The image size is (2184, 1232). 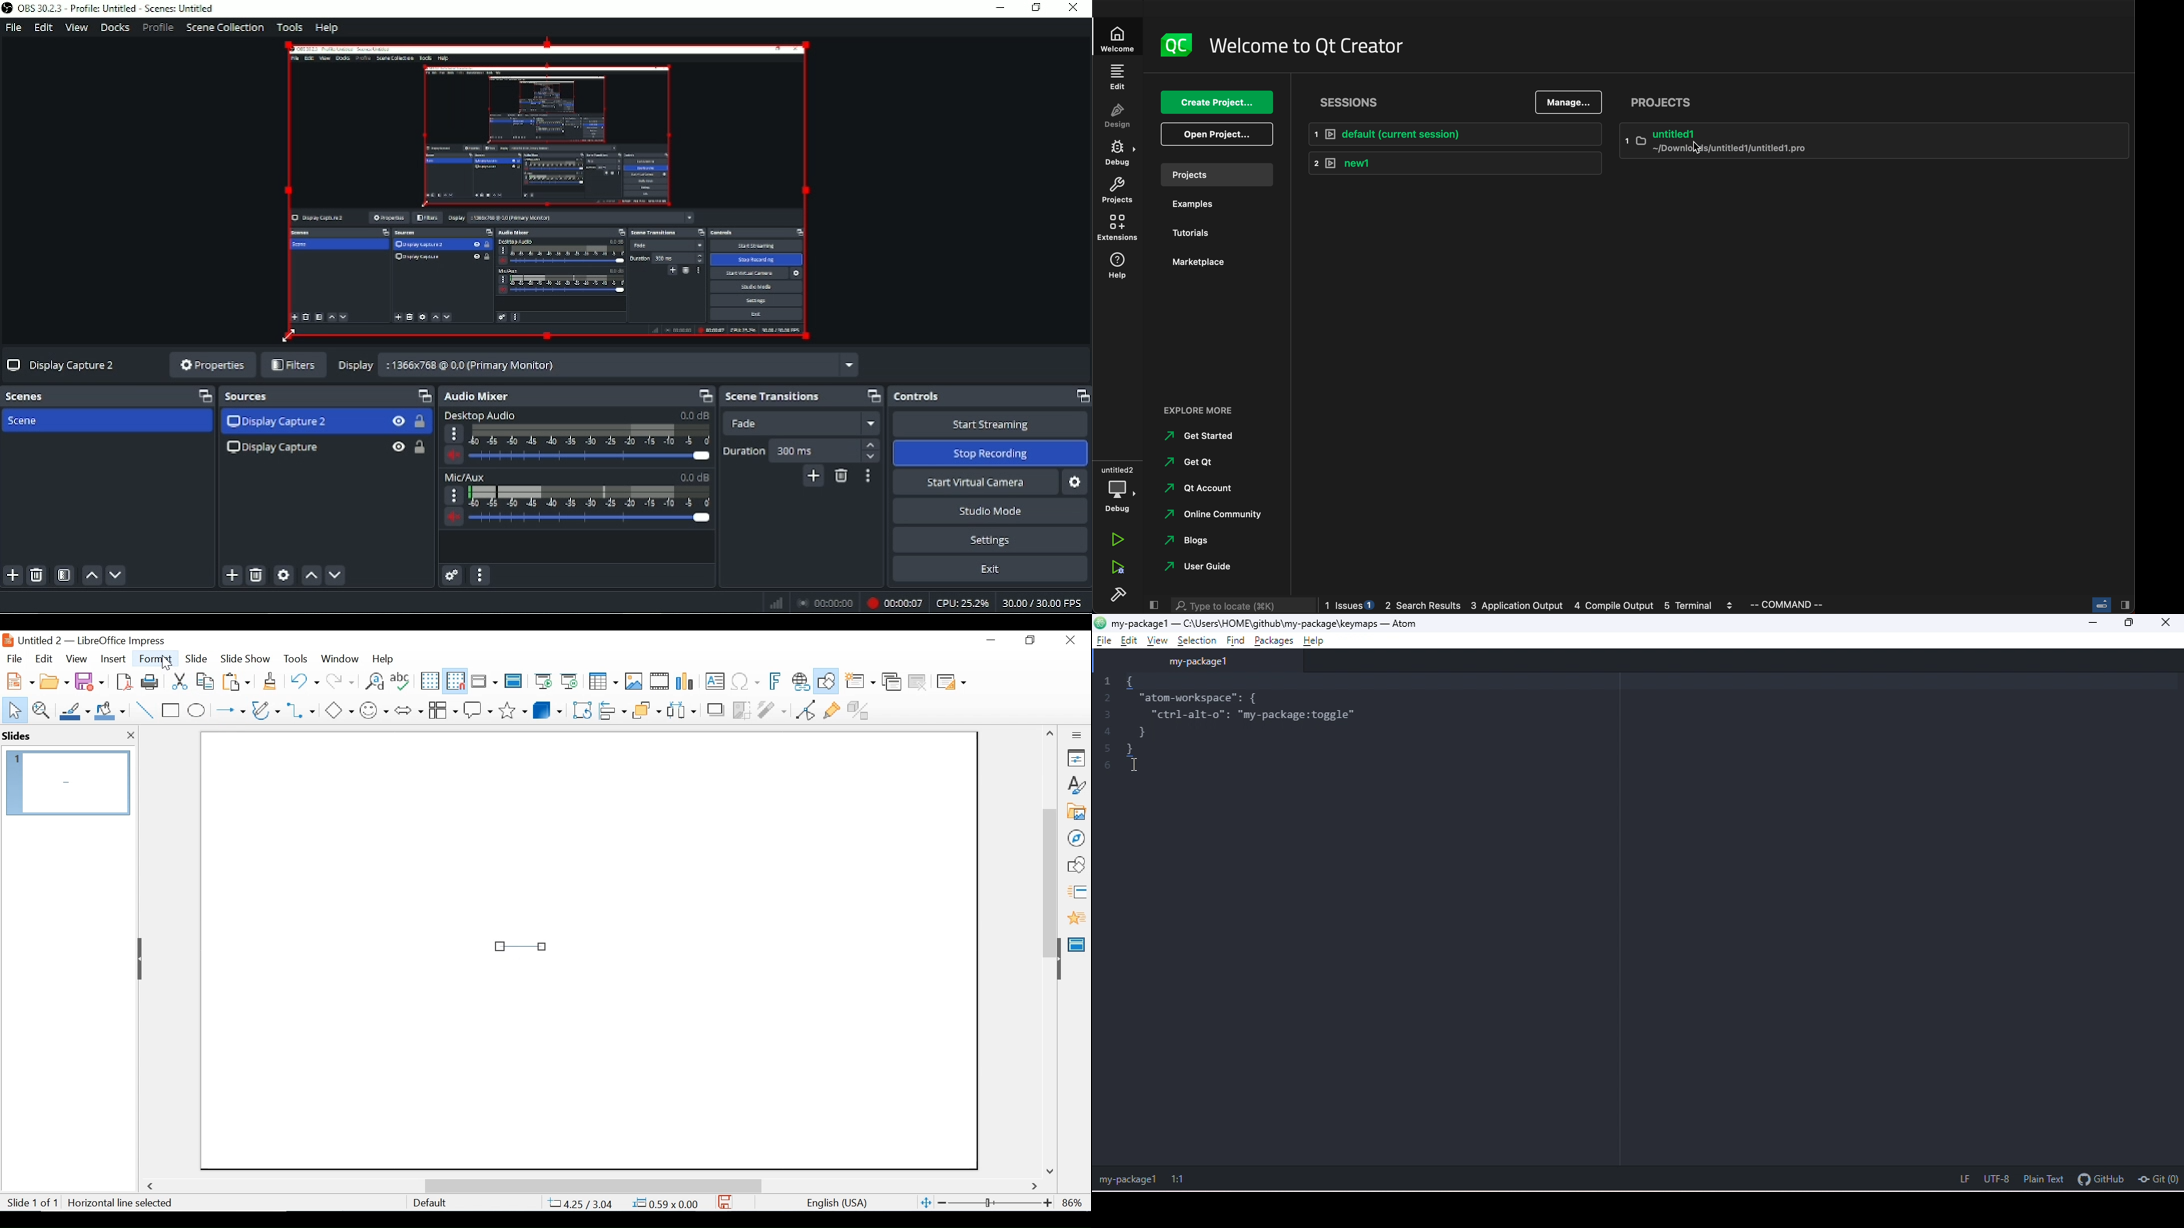 I want to click on Minimize, so click(x=1001, y=8).